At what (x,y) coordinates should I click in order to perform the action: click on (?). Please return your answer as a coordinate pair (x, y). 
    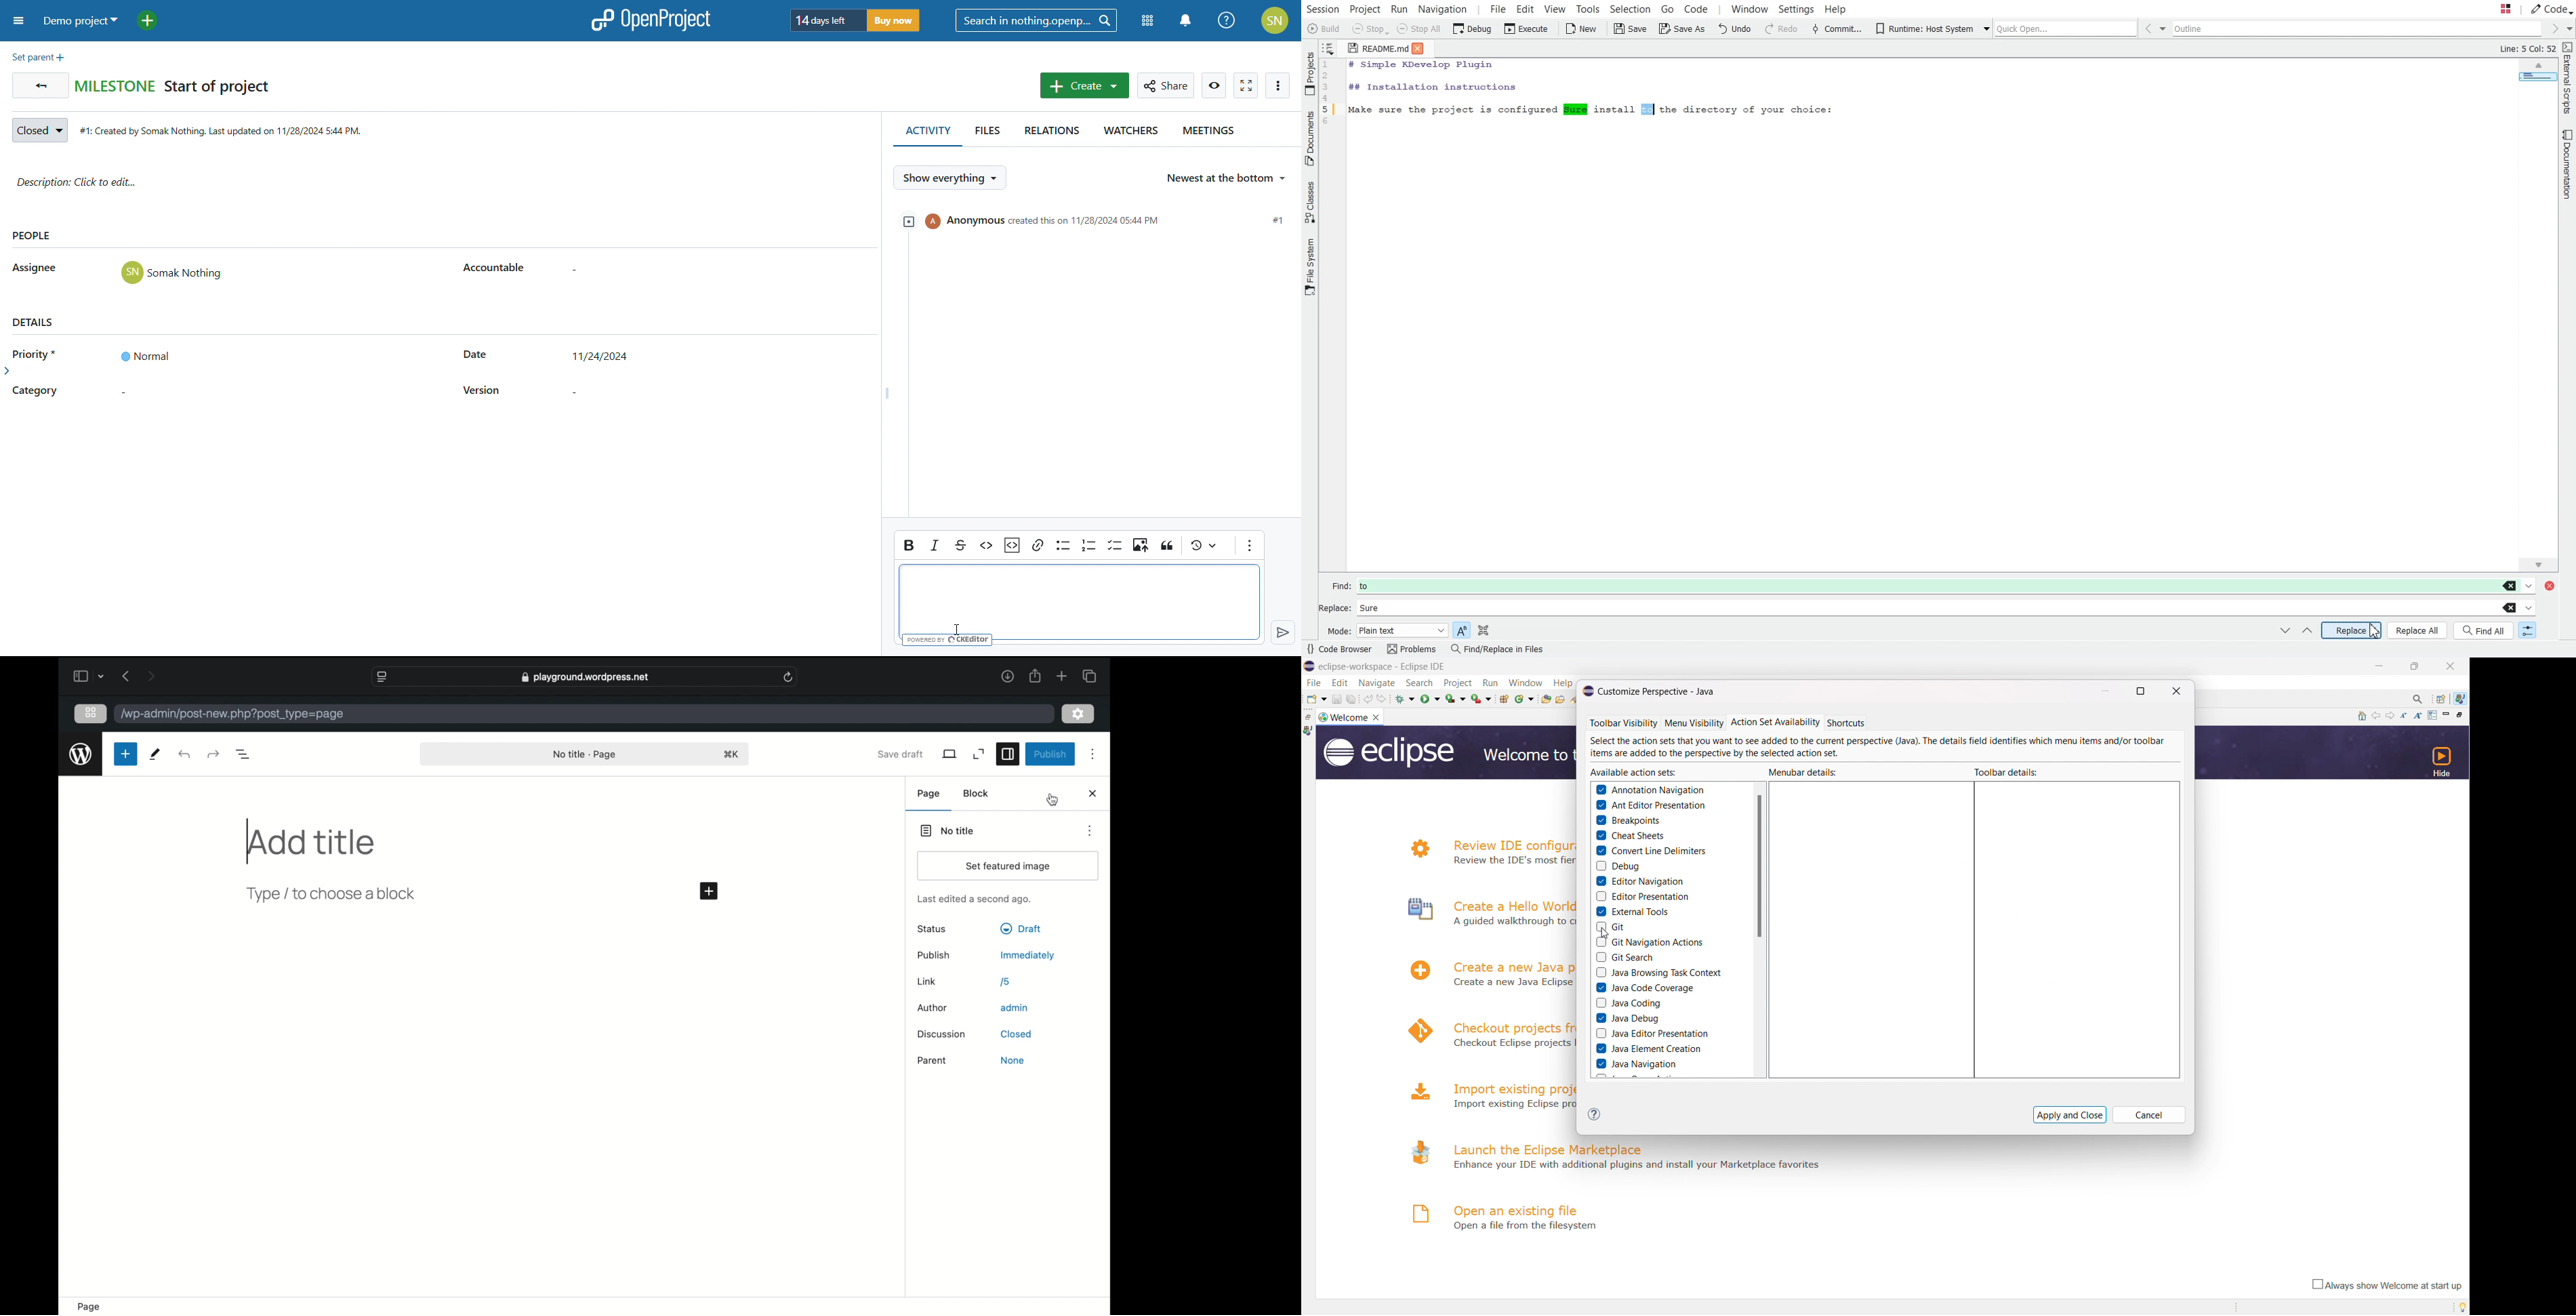
    Looking at the image, I should click on (1593, 1115).